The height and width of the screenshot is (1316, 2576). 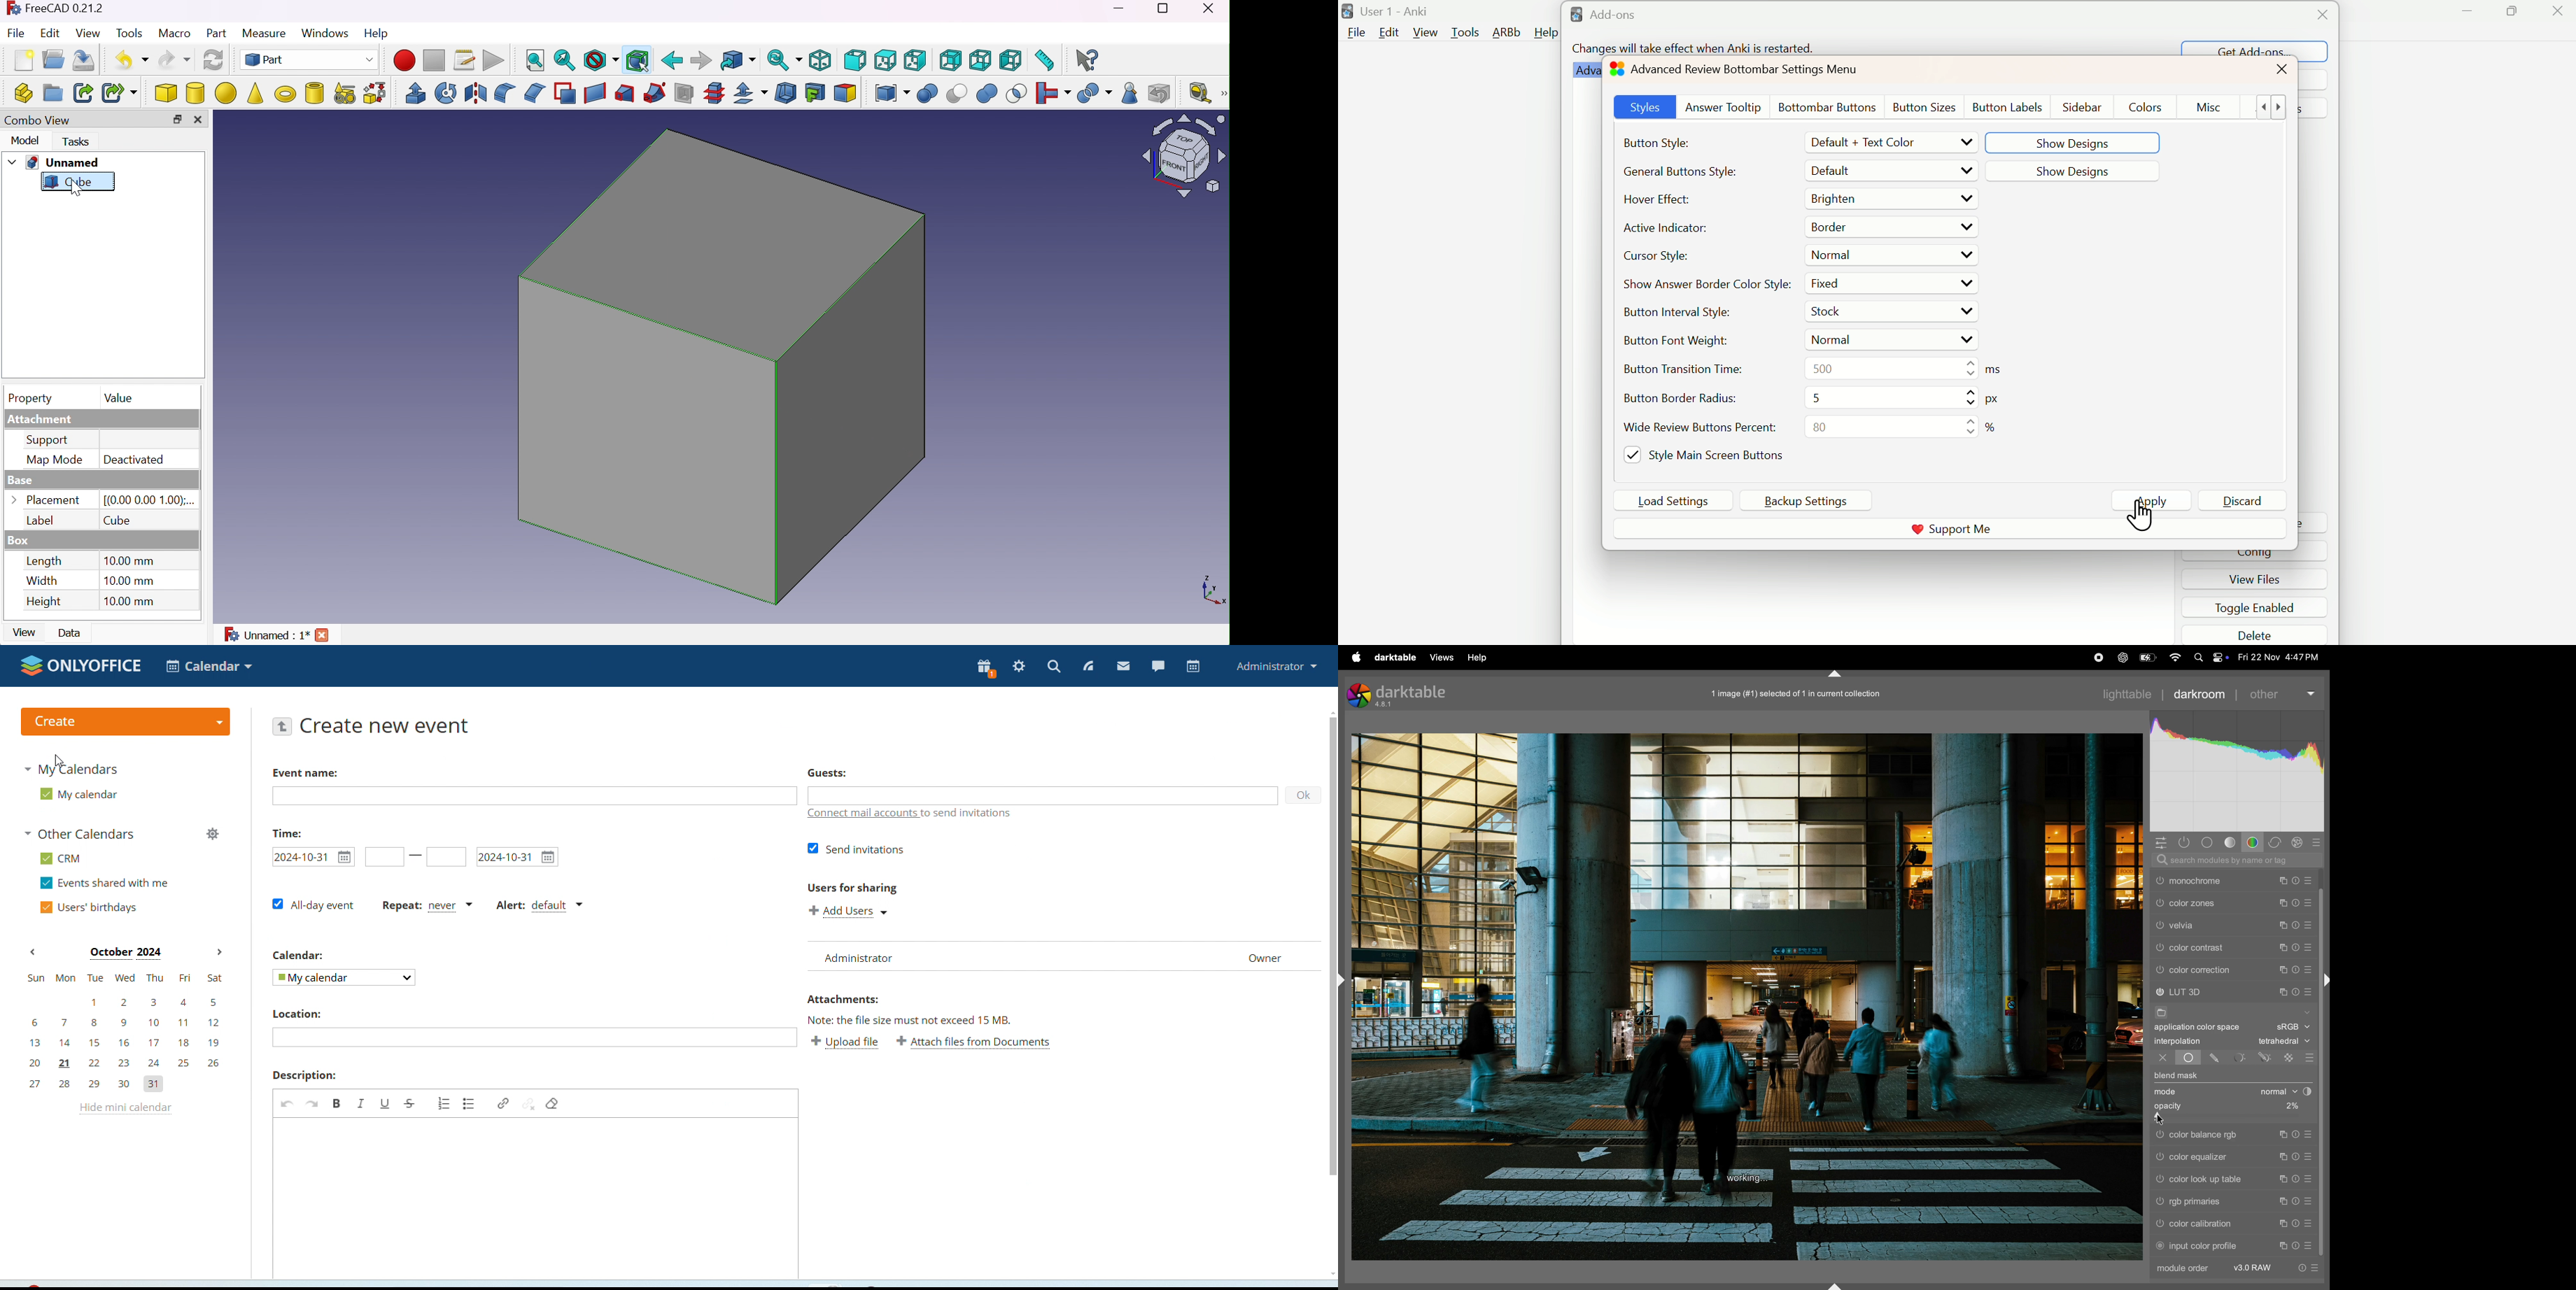 What do you see at coordinates (1829, 370) in the screenshot?
I see `500` at bounding box center [1829, 370].